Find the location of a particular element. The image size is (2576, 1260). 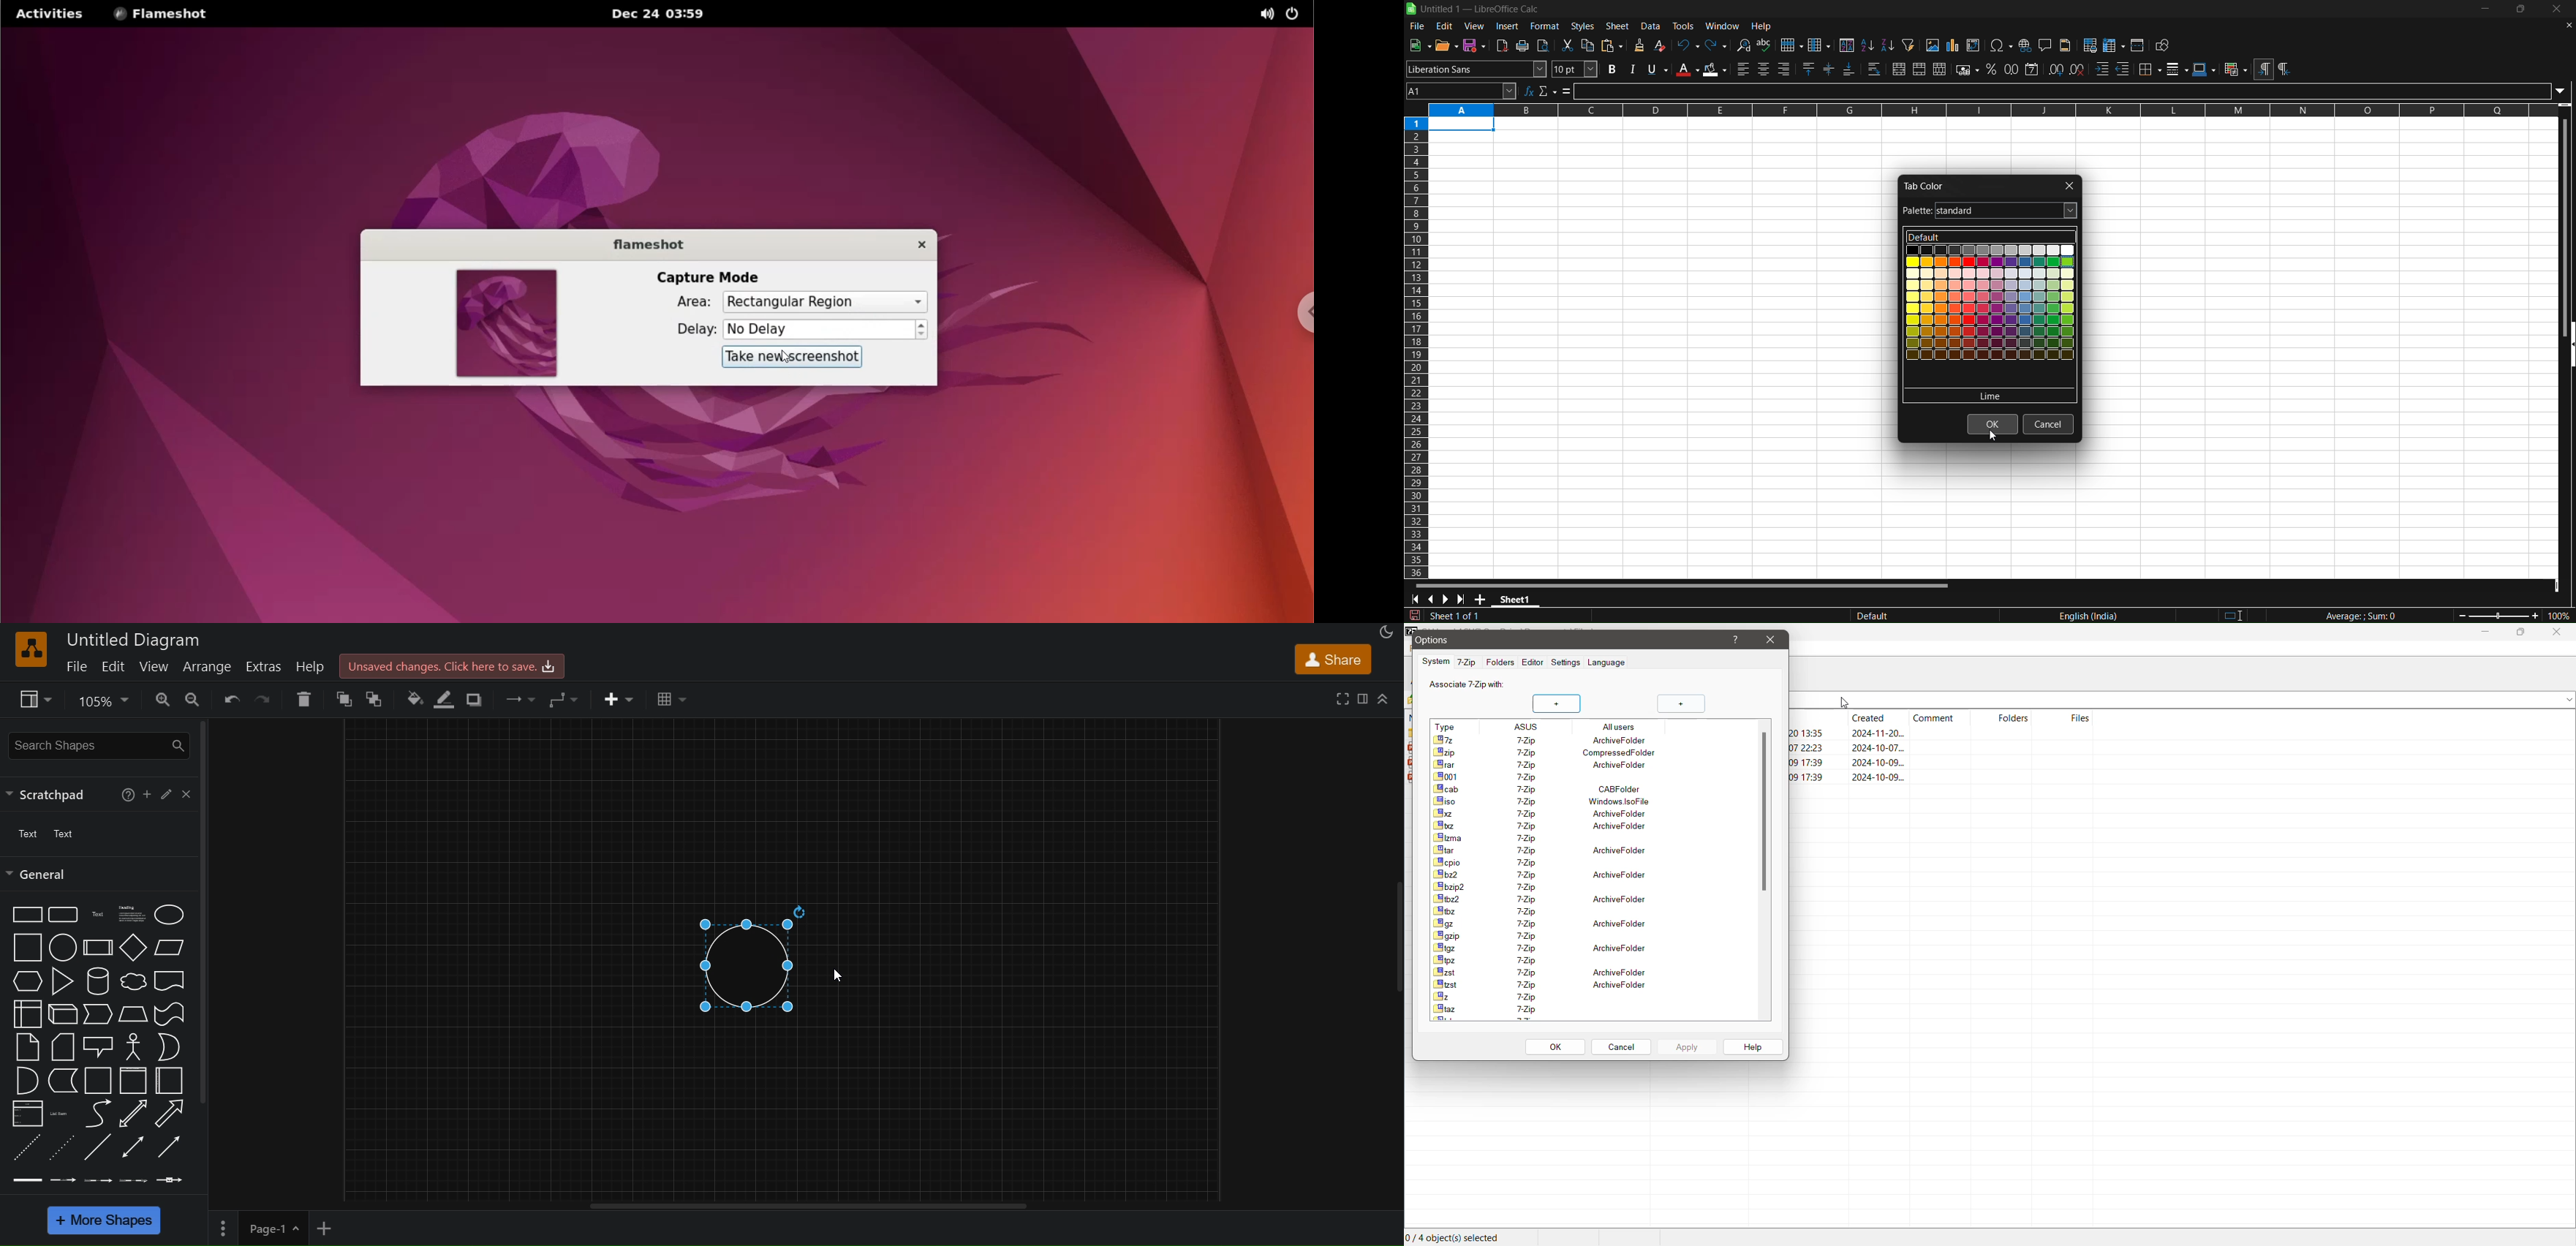

function wizard is located at coordinates (1529, 90).